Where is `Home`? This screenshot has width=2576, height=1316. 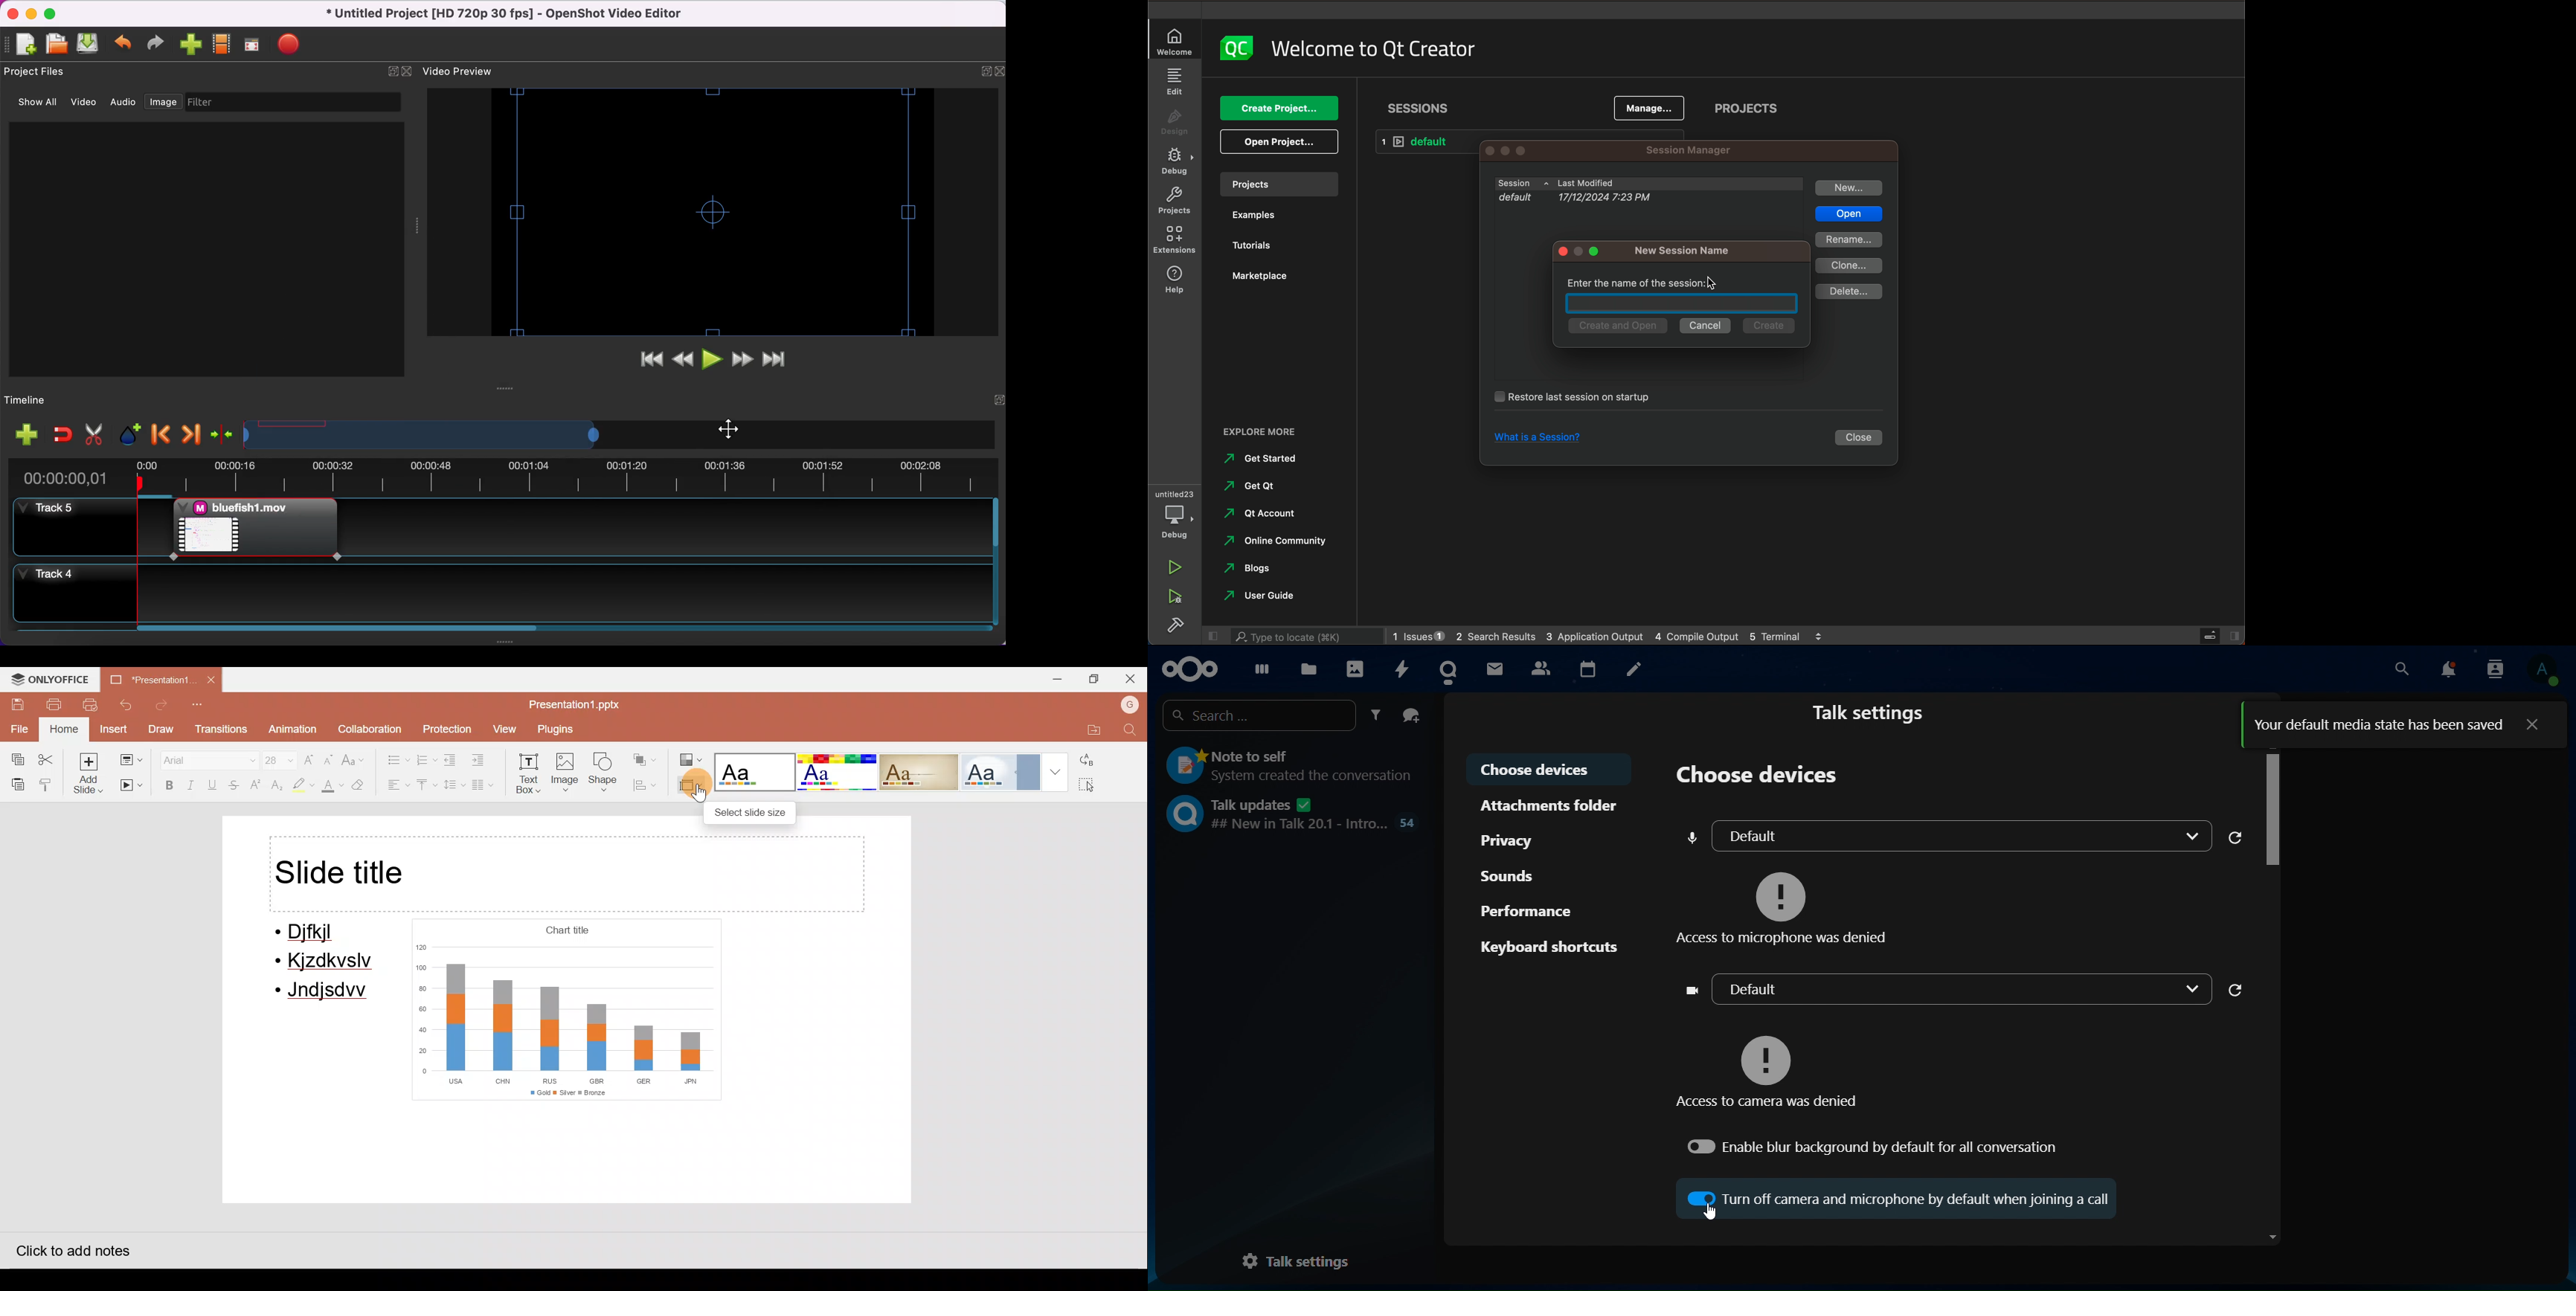
Home is located at coordinates (62, 730).